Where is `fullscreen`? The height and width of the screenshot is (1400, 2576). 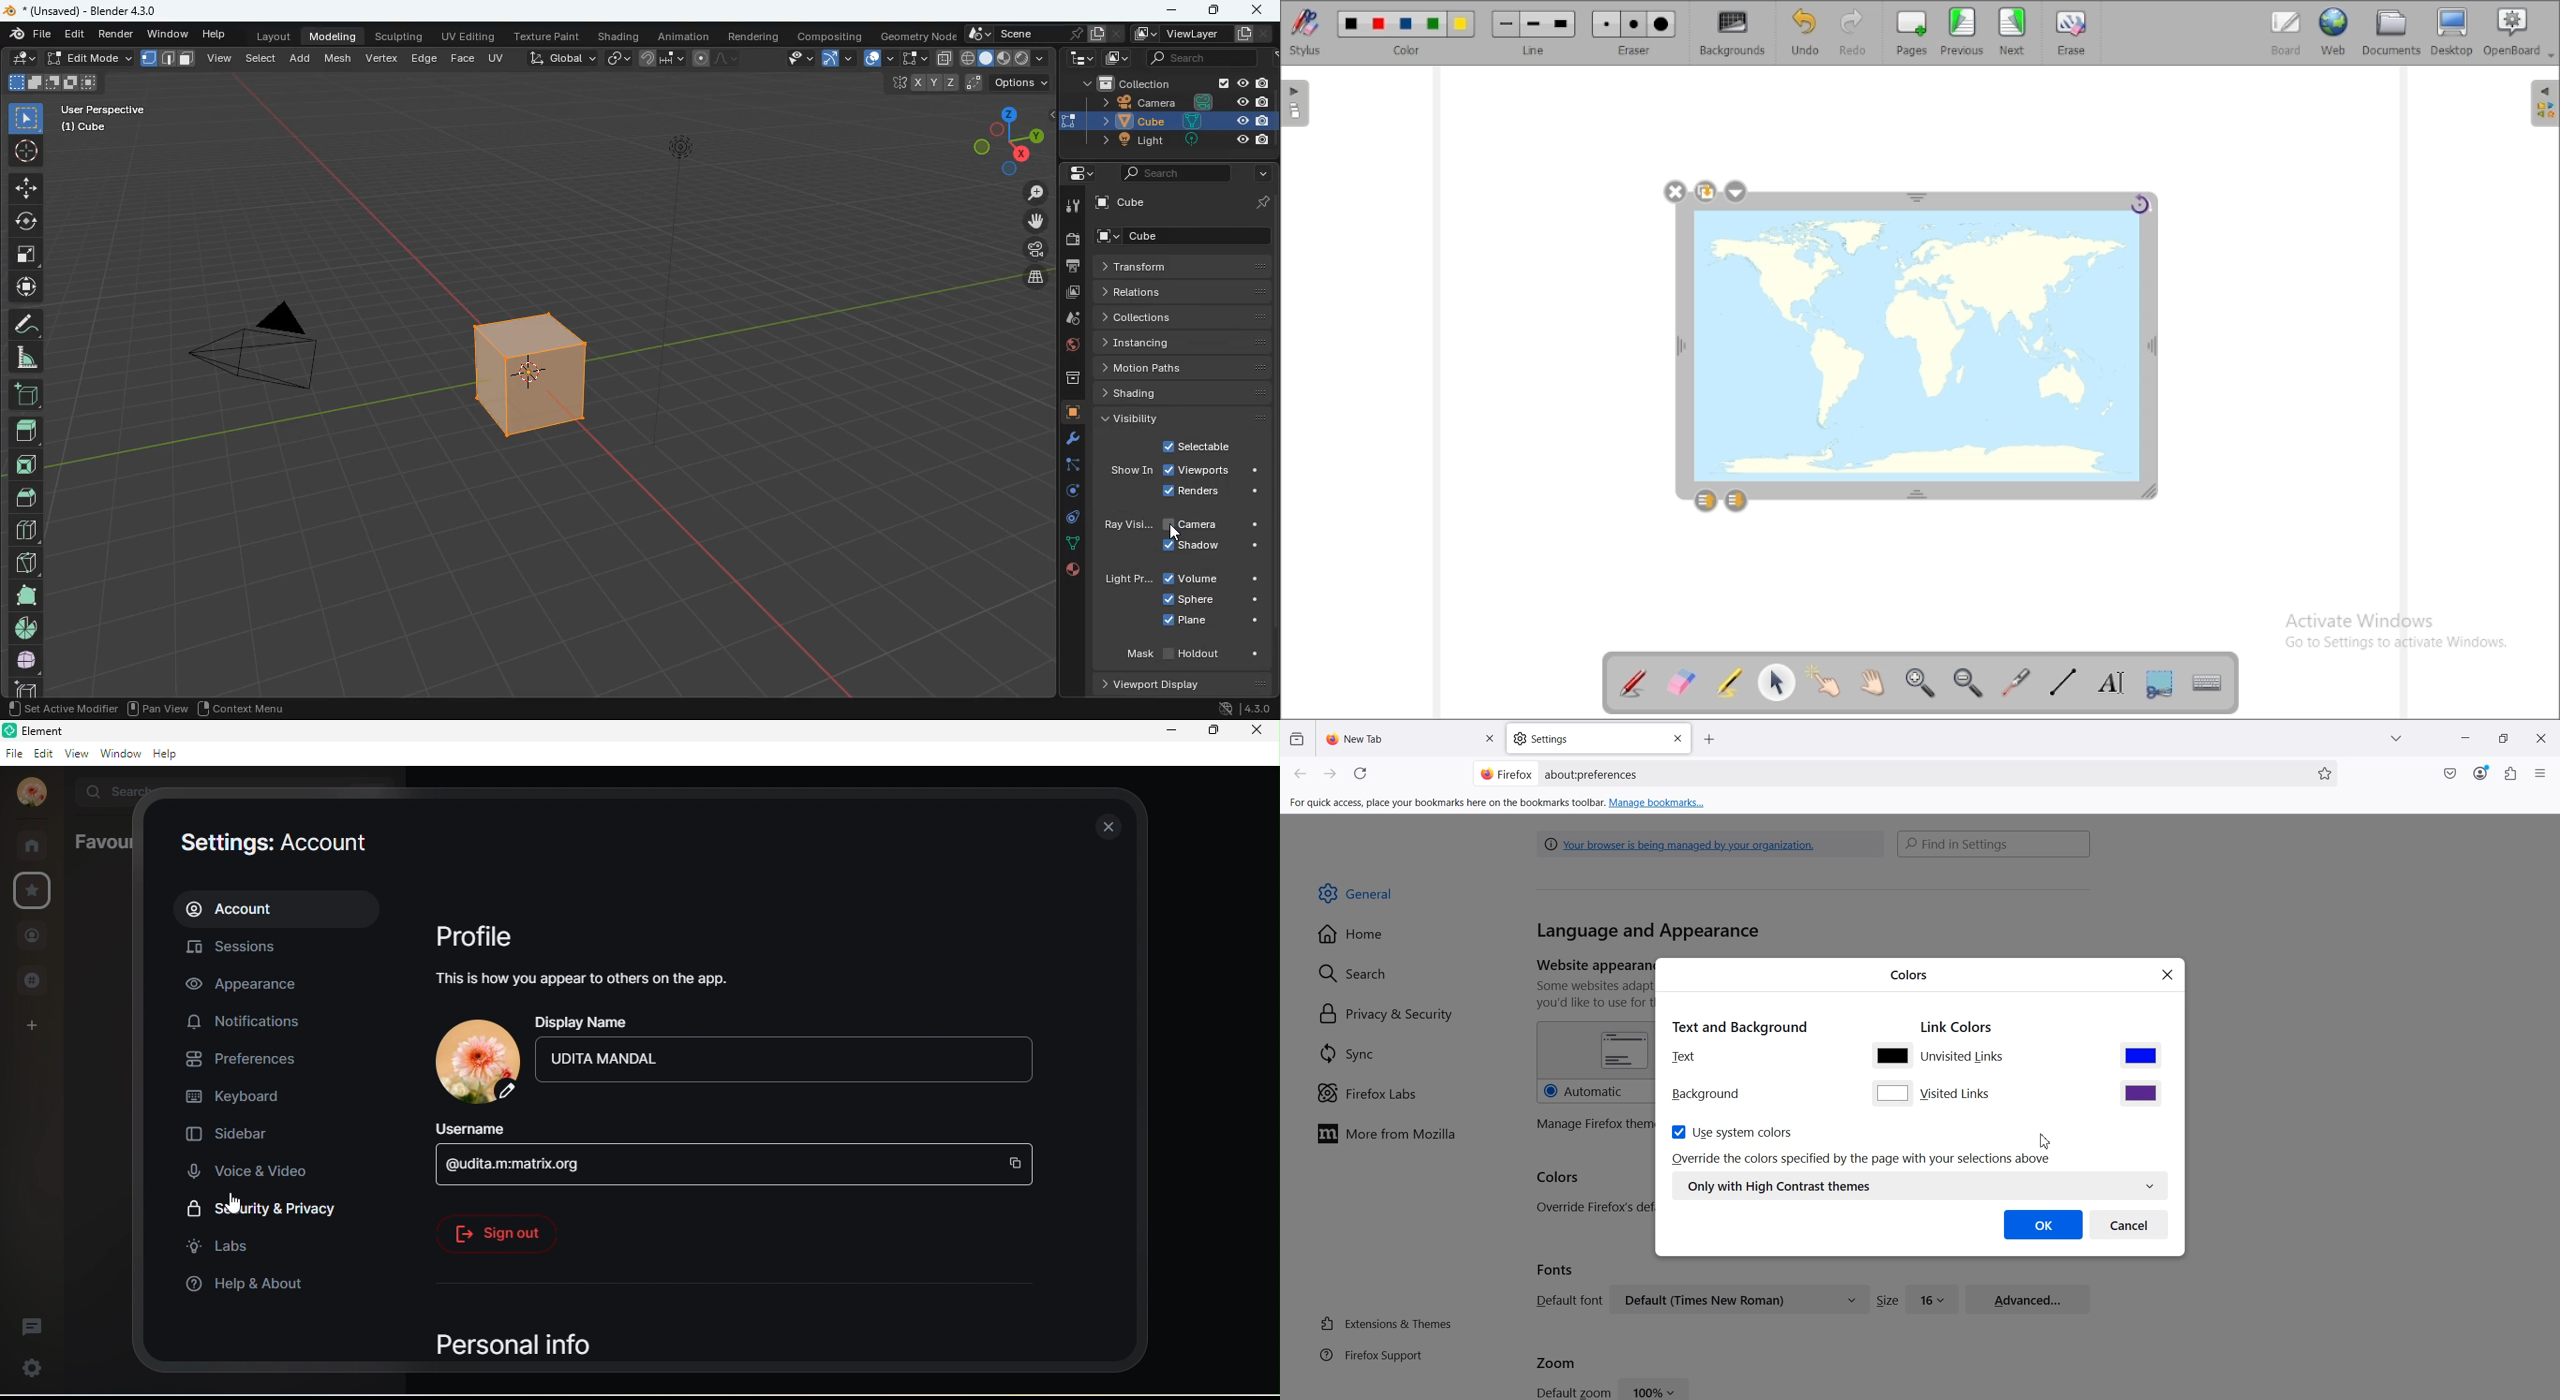
fullscreen is located at coordinates (25, 255).